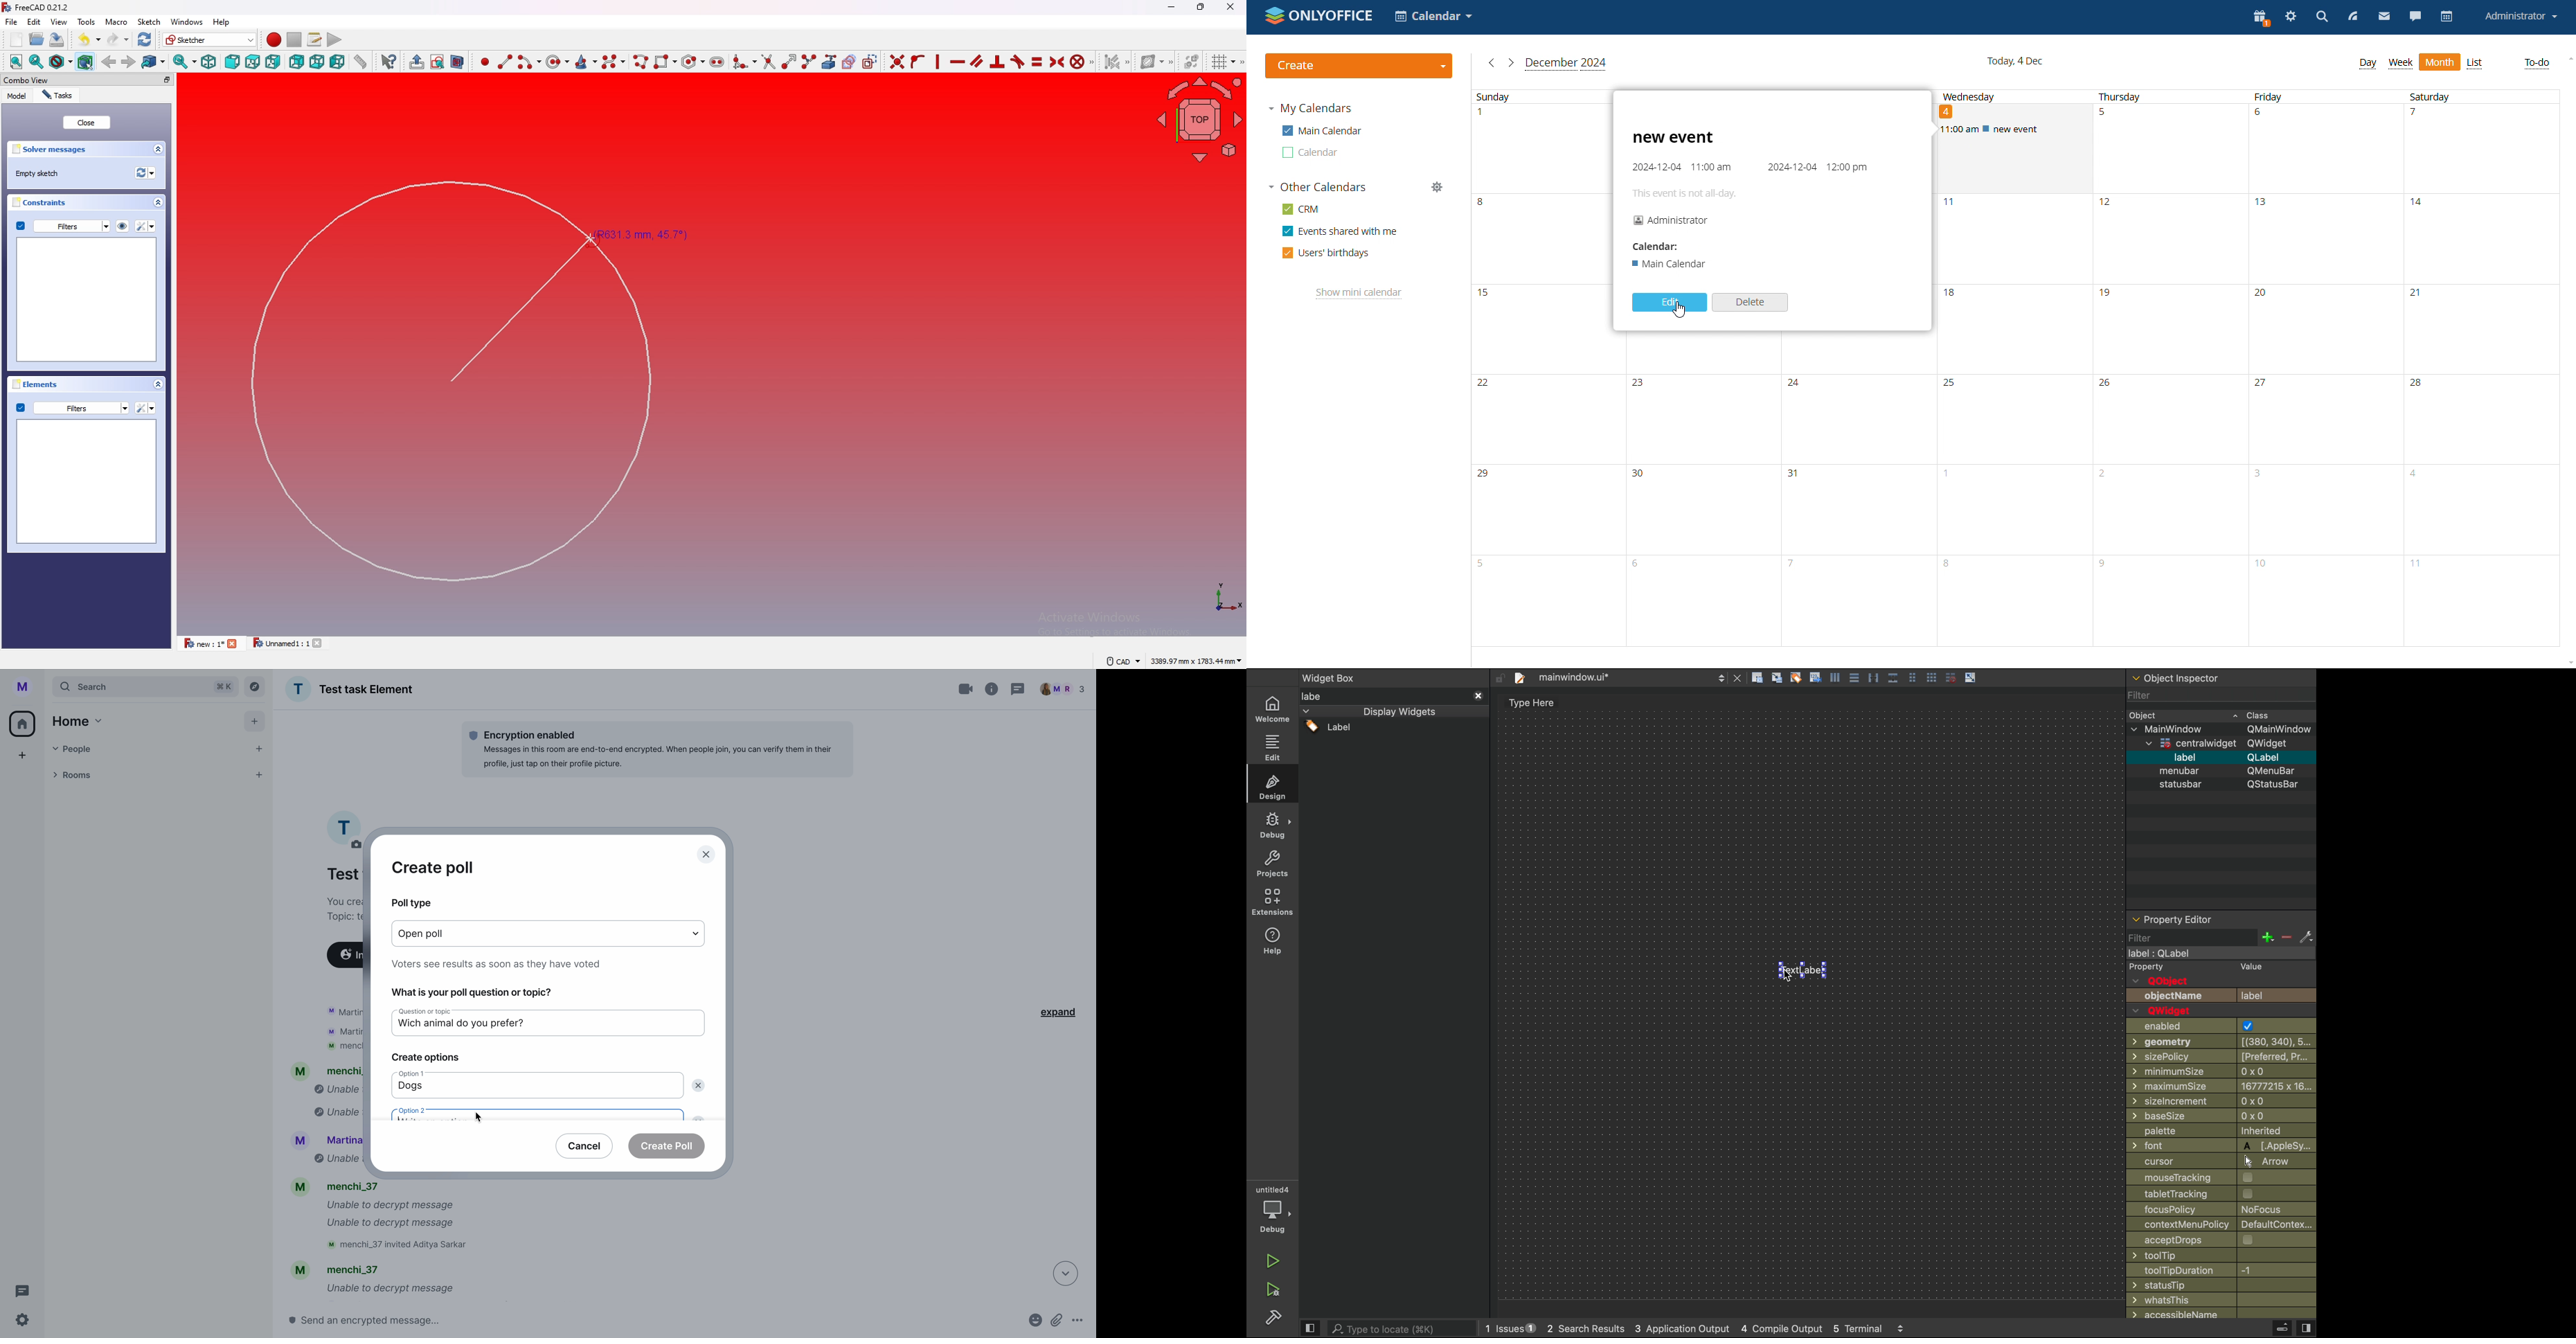 The height and width of the screenshot is (1344, 2576). What do you see at coordinates (2537, 62) in the screenshot?
I see `to-do` at bounding box center [2537, 62].